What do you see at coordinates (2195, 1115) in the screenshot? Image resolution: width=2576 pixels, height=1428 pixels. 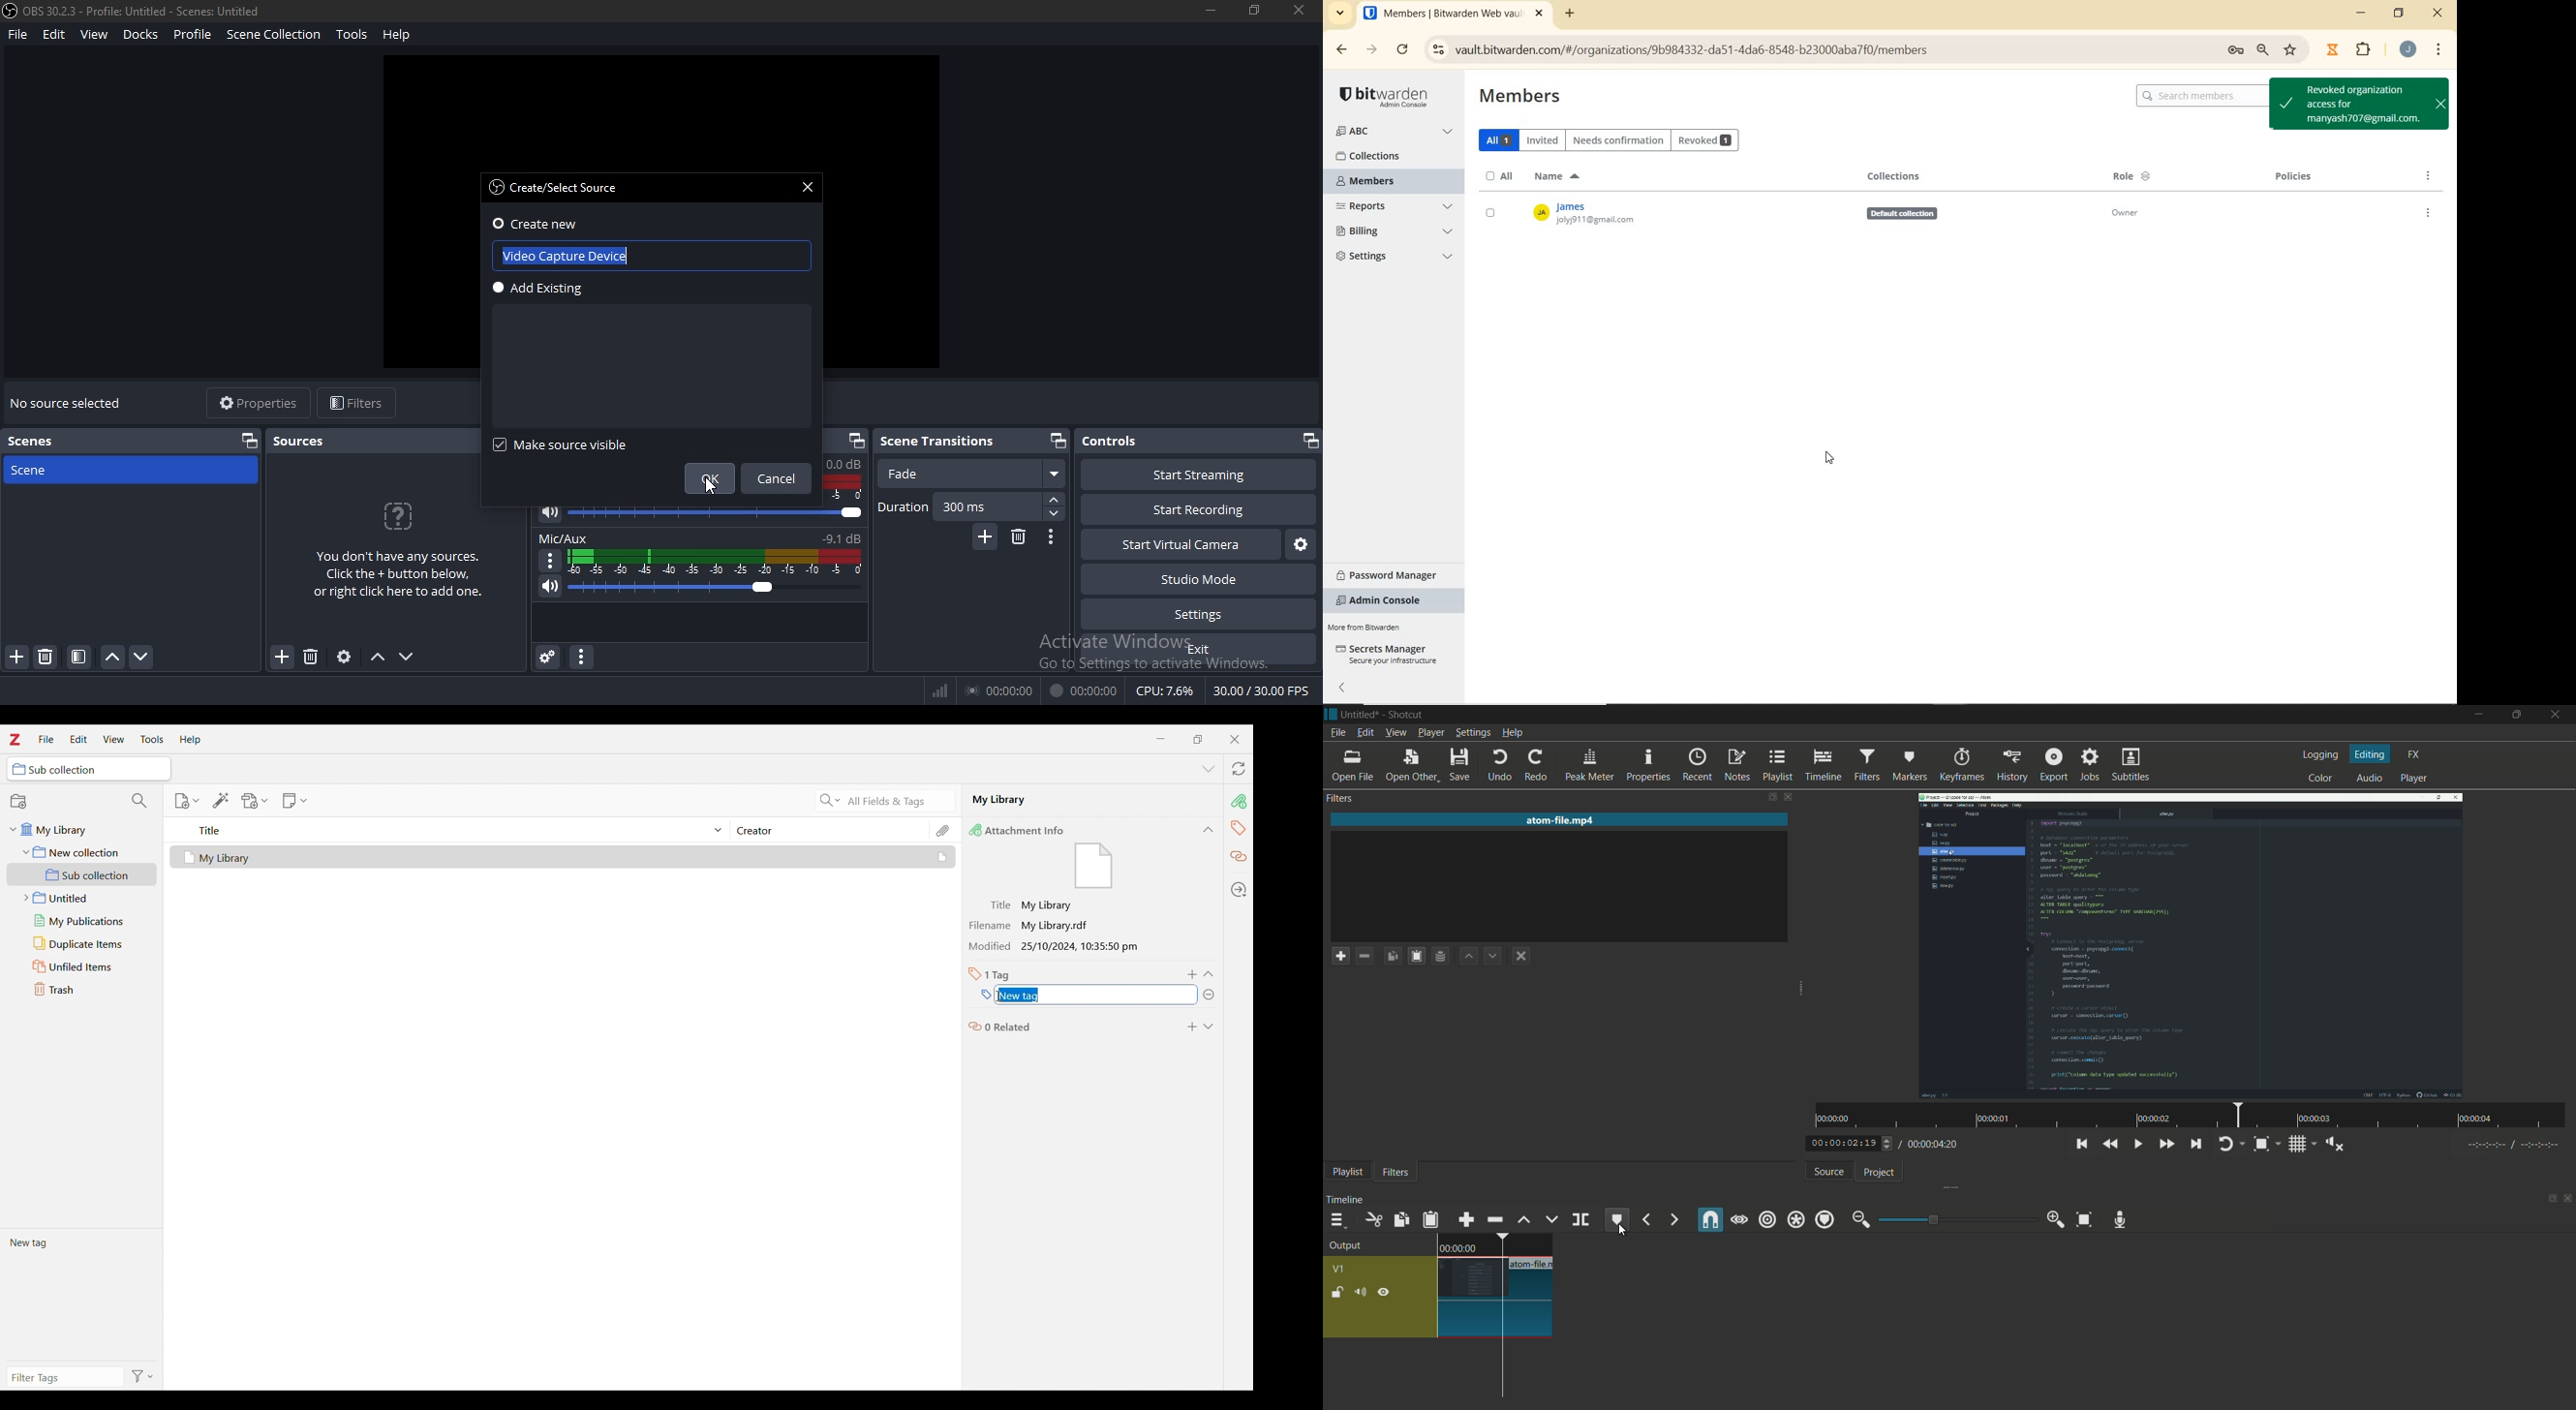 I see `time` at bounding box center [2195, 1115].